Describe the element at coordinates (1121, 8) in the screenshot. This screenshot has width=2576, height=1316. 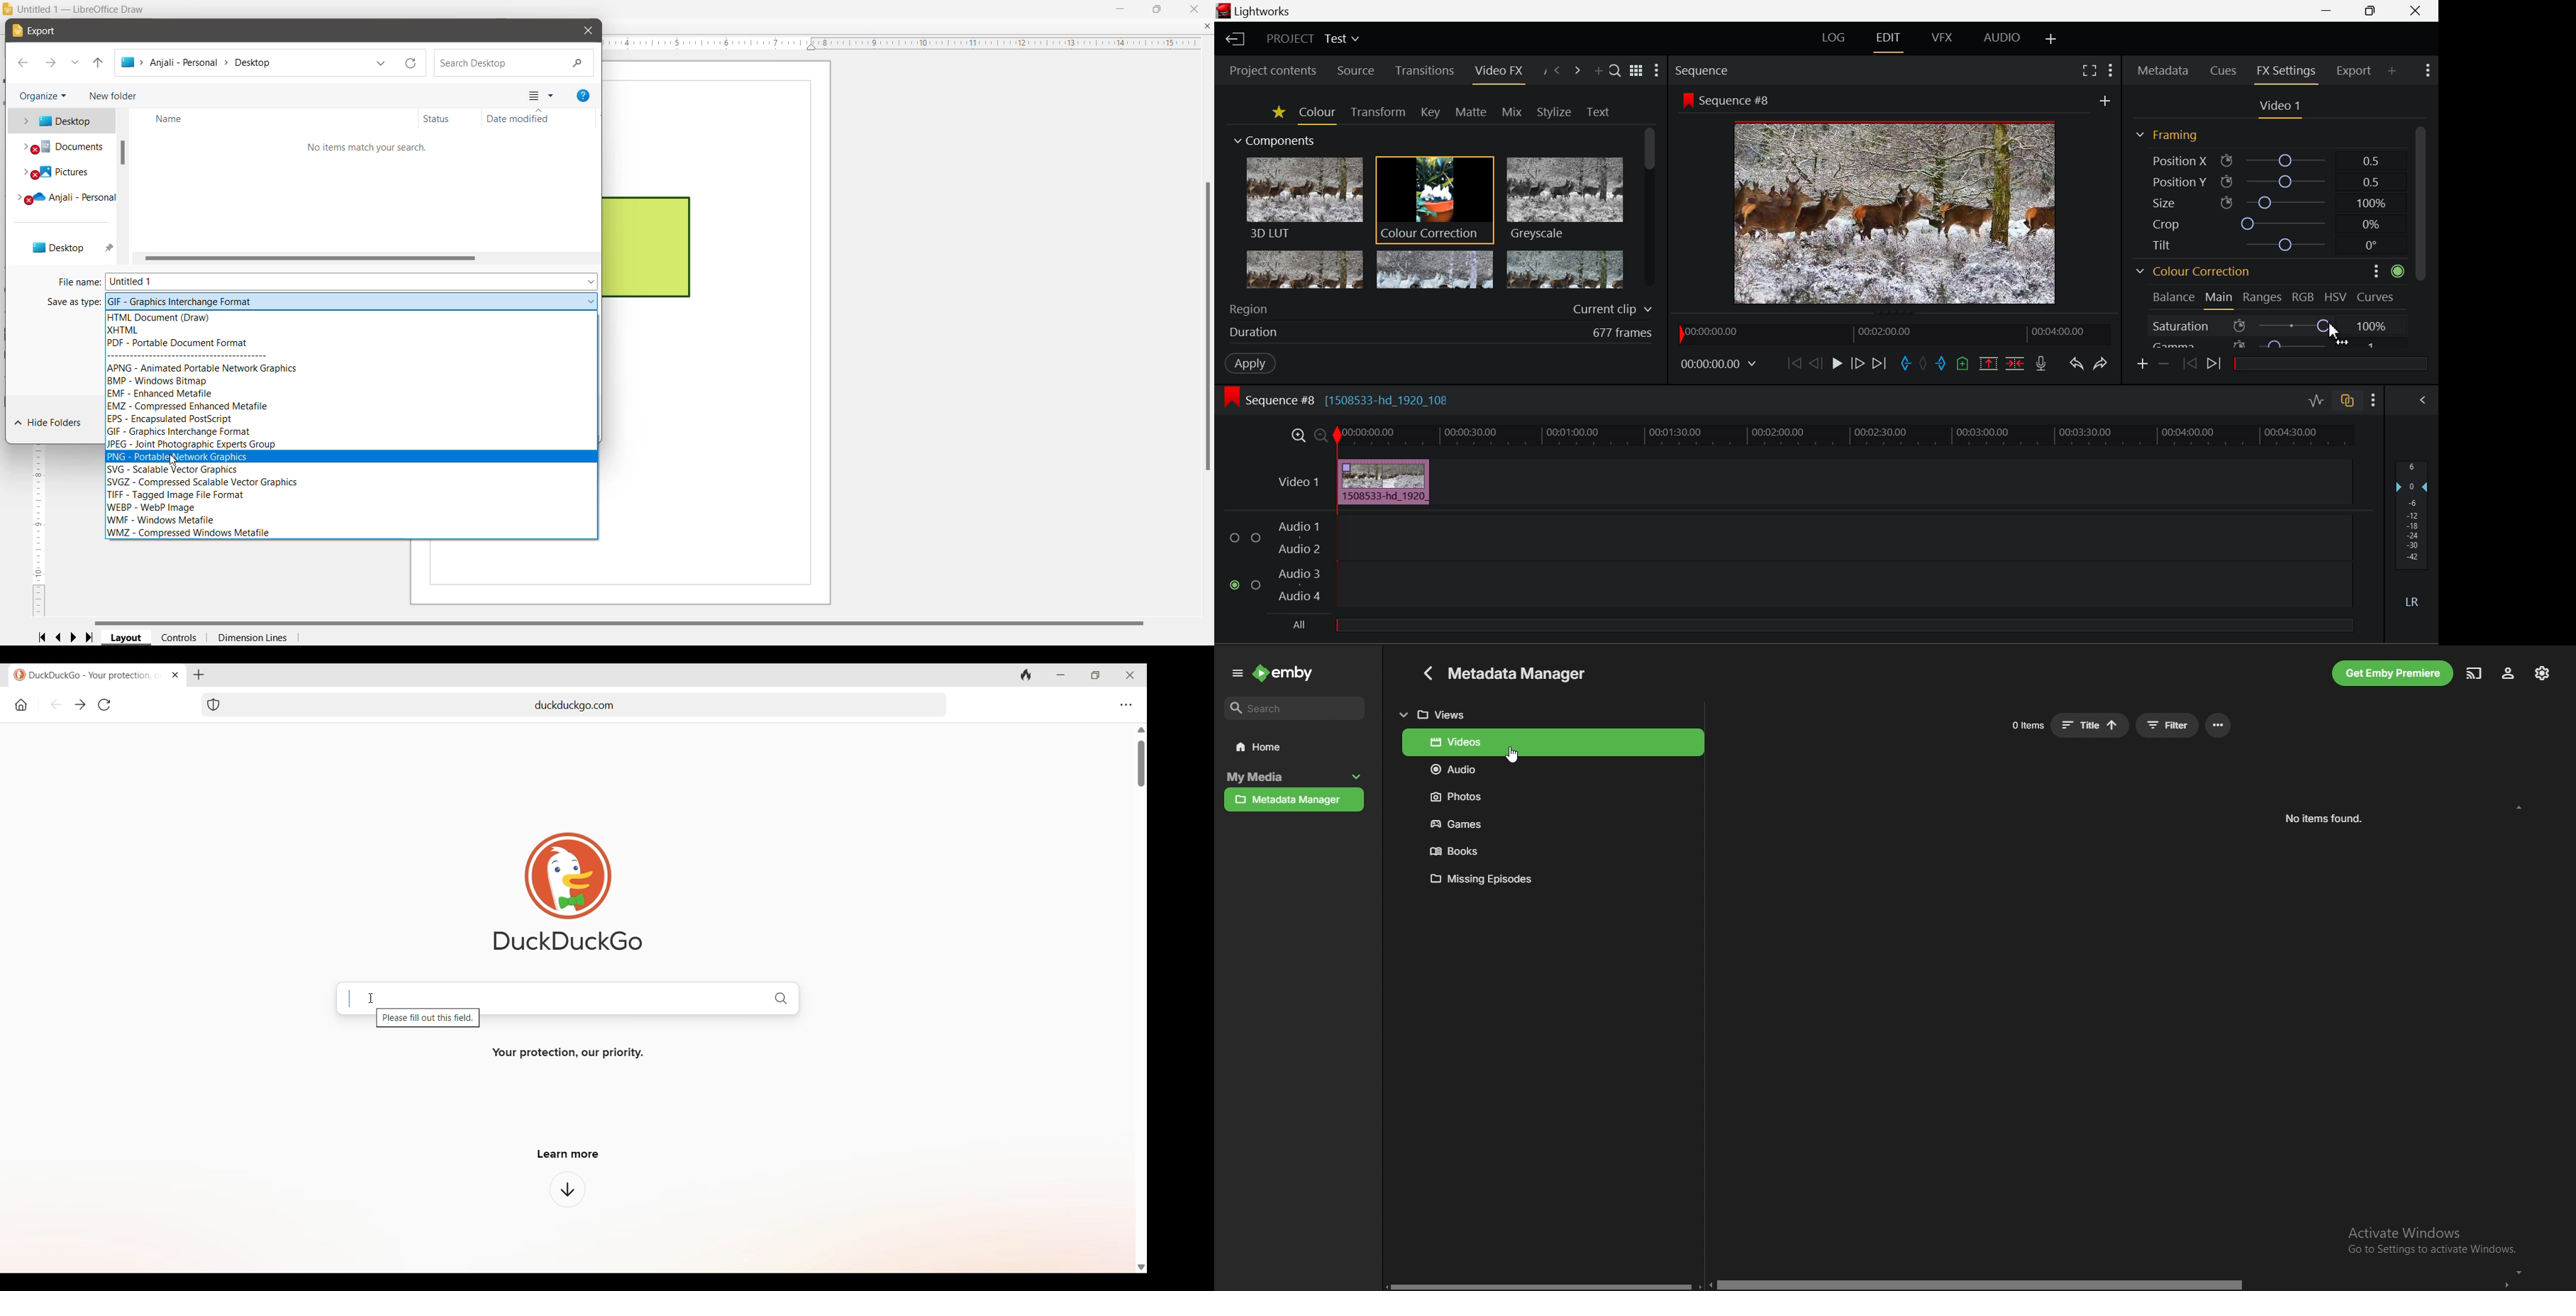
I see `Minimize` at that location.